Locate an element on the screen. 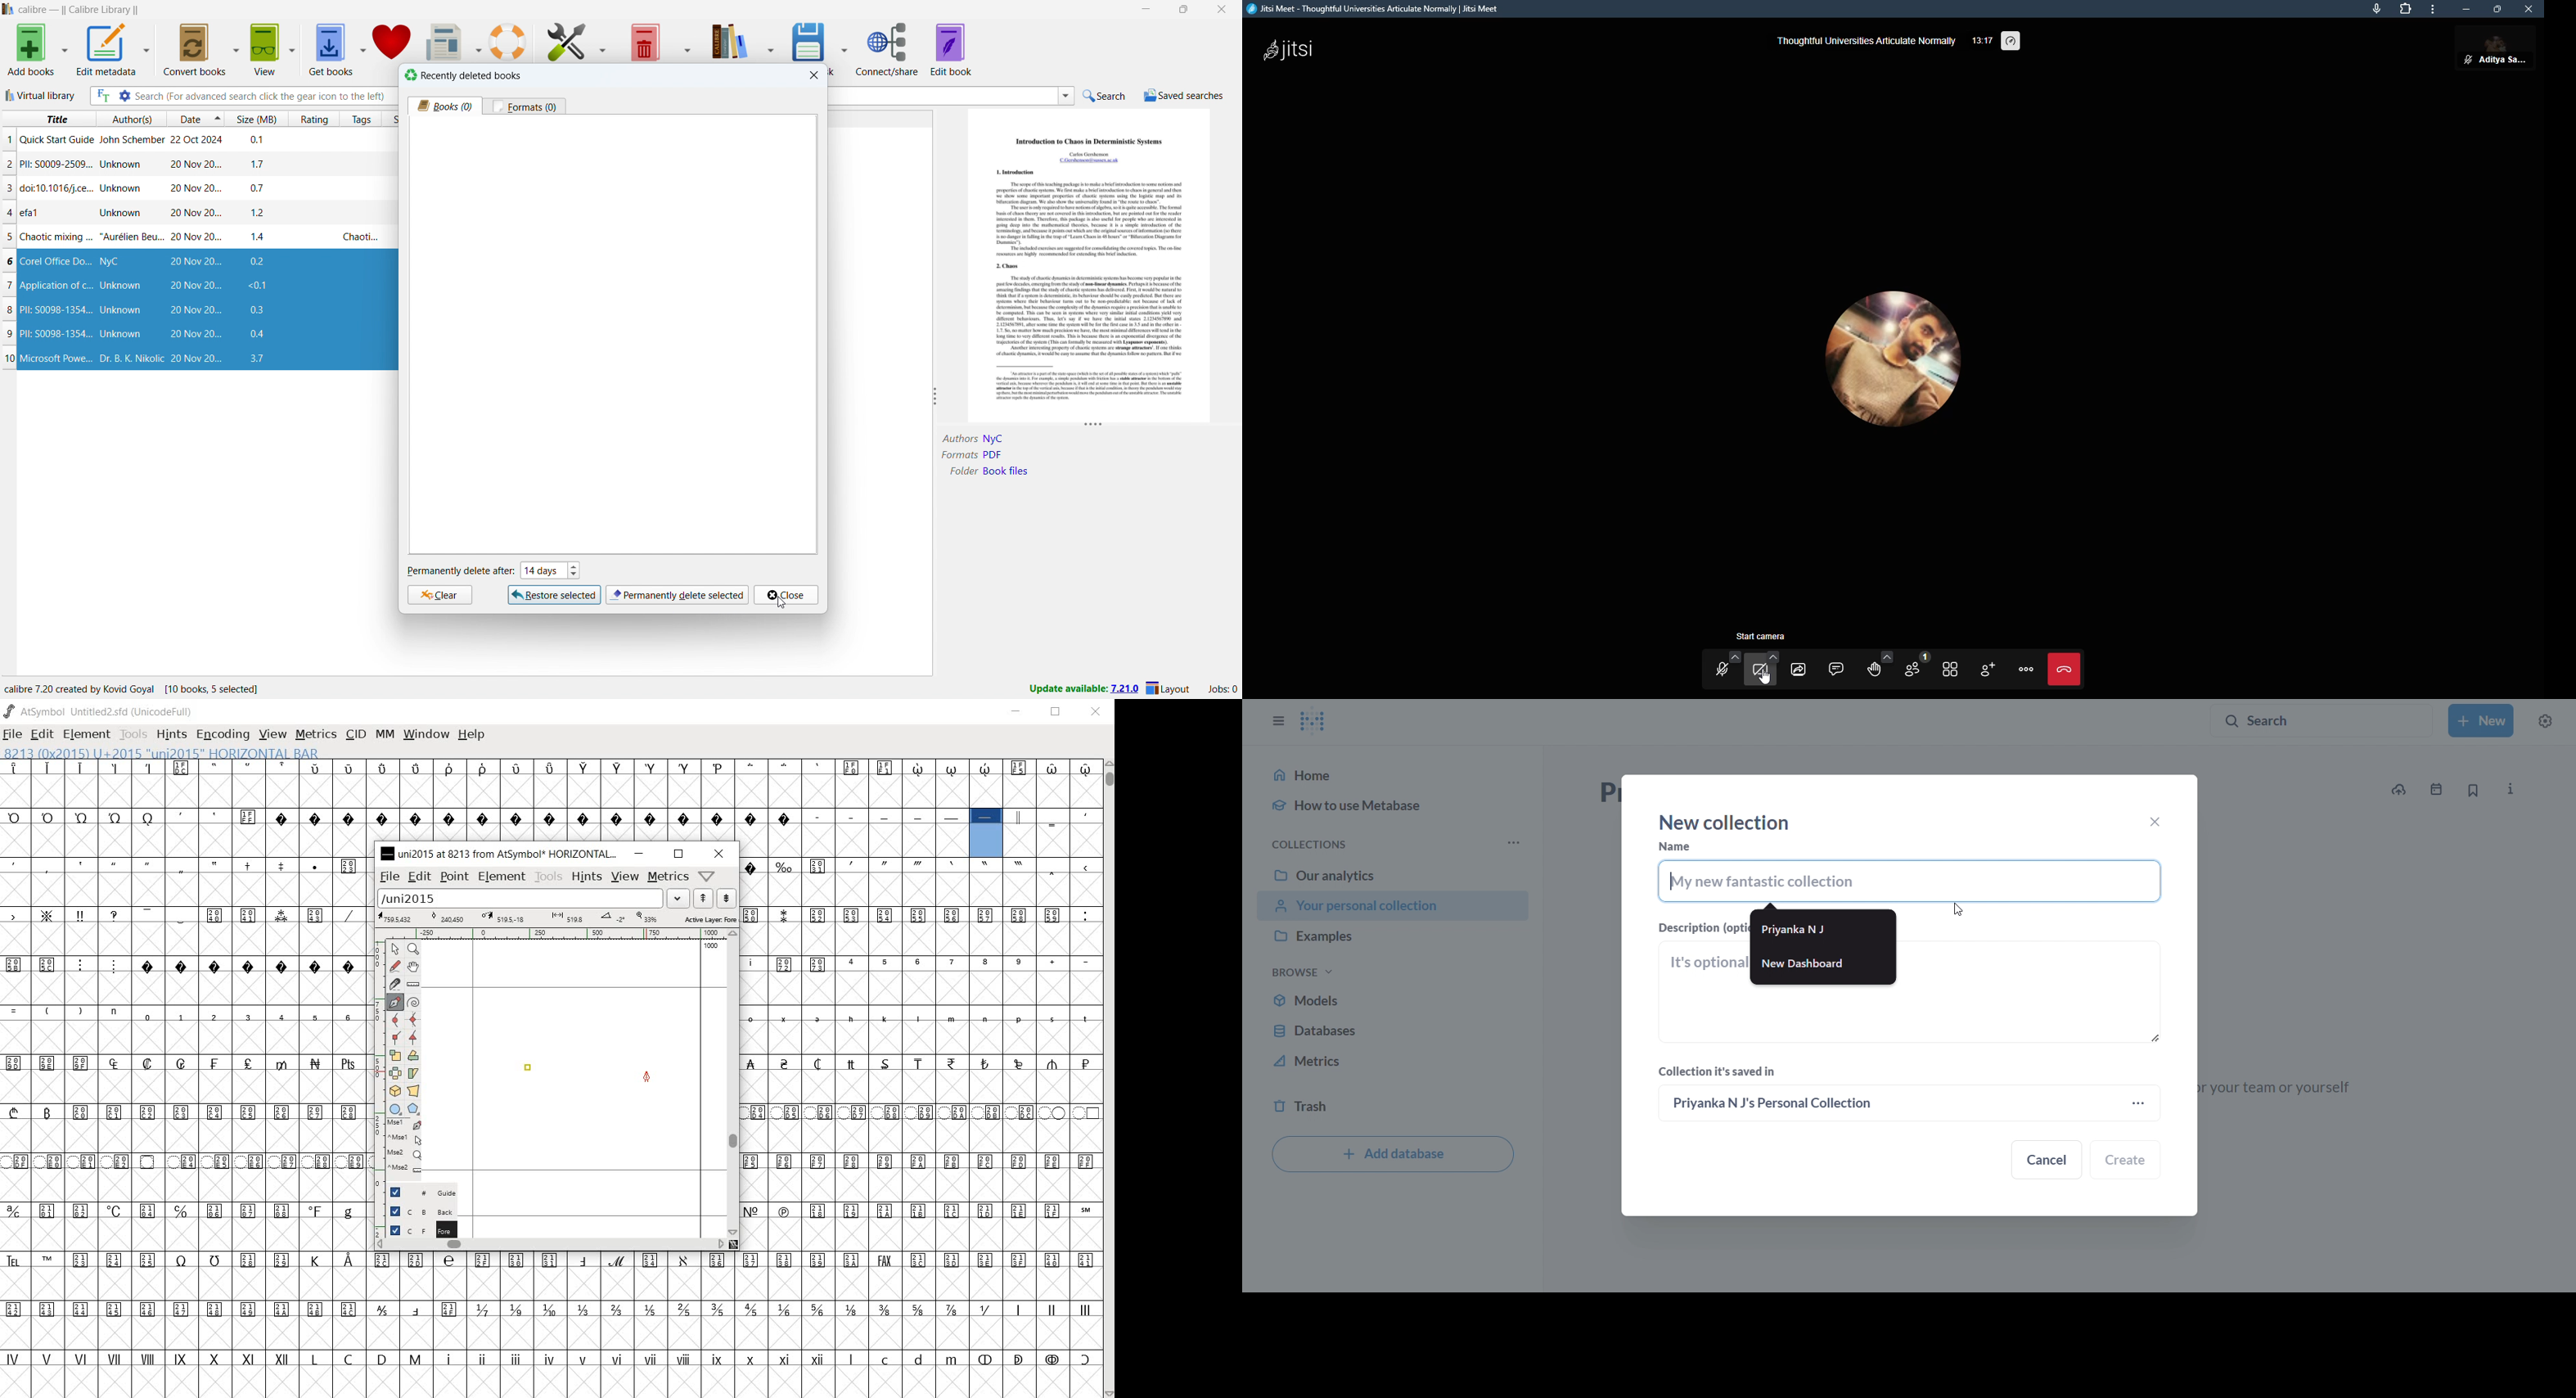 The height and width of the screenshot is (1400, 2576). title is located at coordinates (79, 10).